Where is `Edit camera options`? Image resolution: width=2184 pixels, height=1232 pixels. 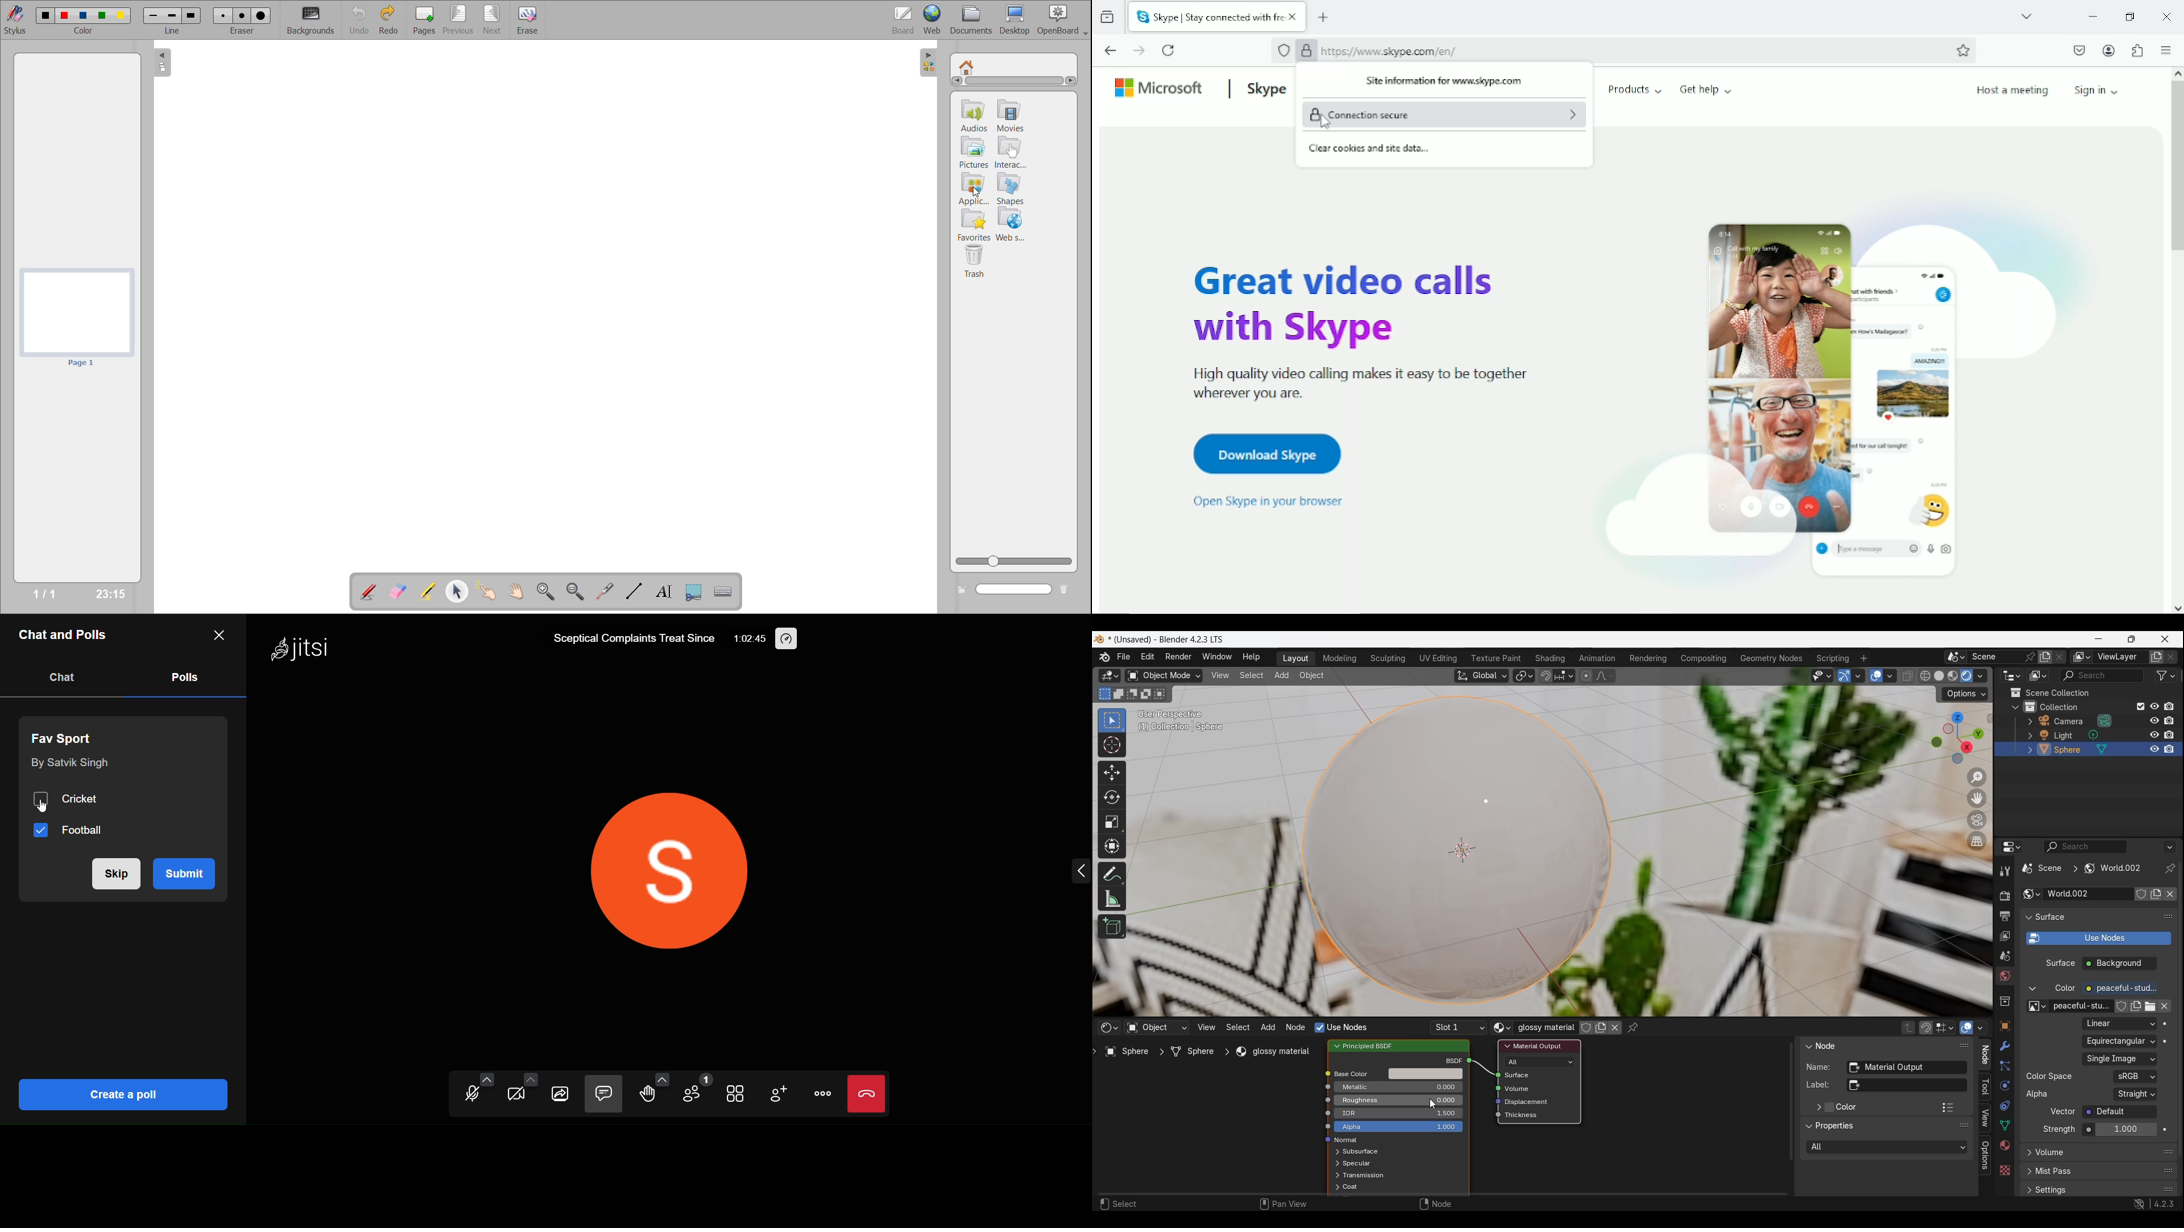 Edit camera options is located at coordinates (2045, 720).